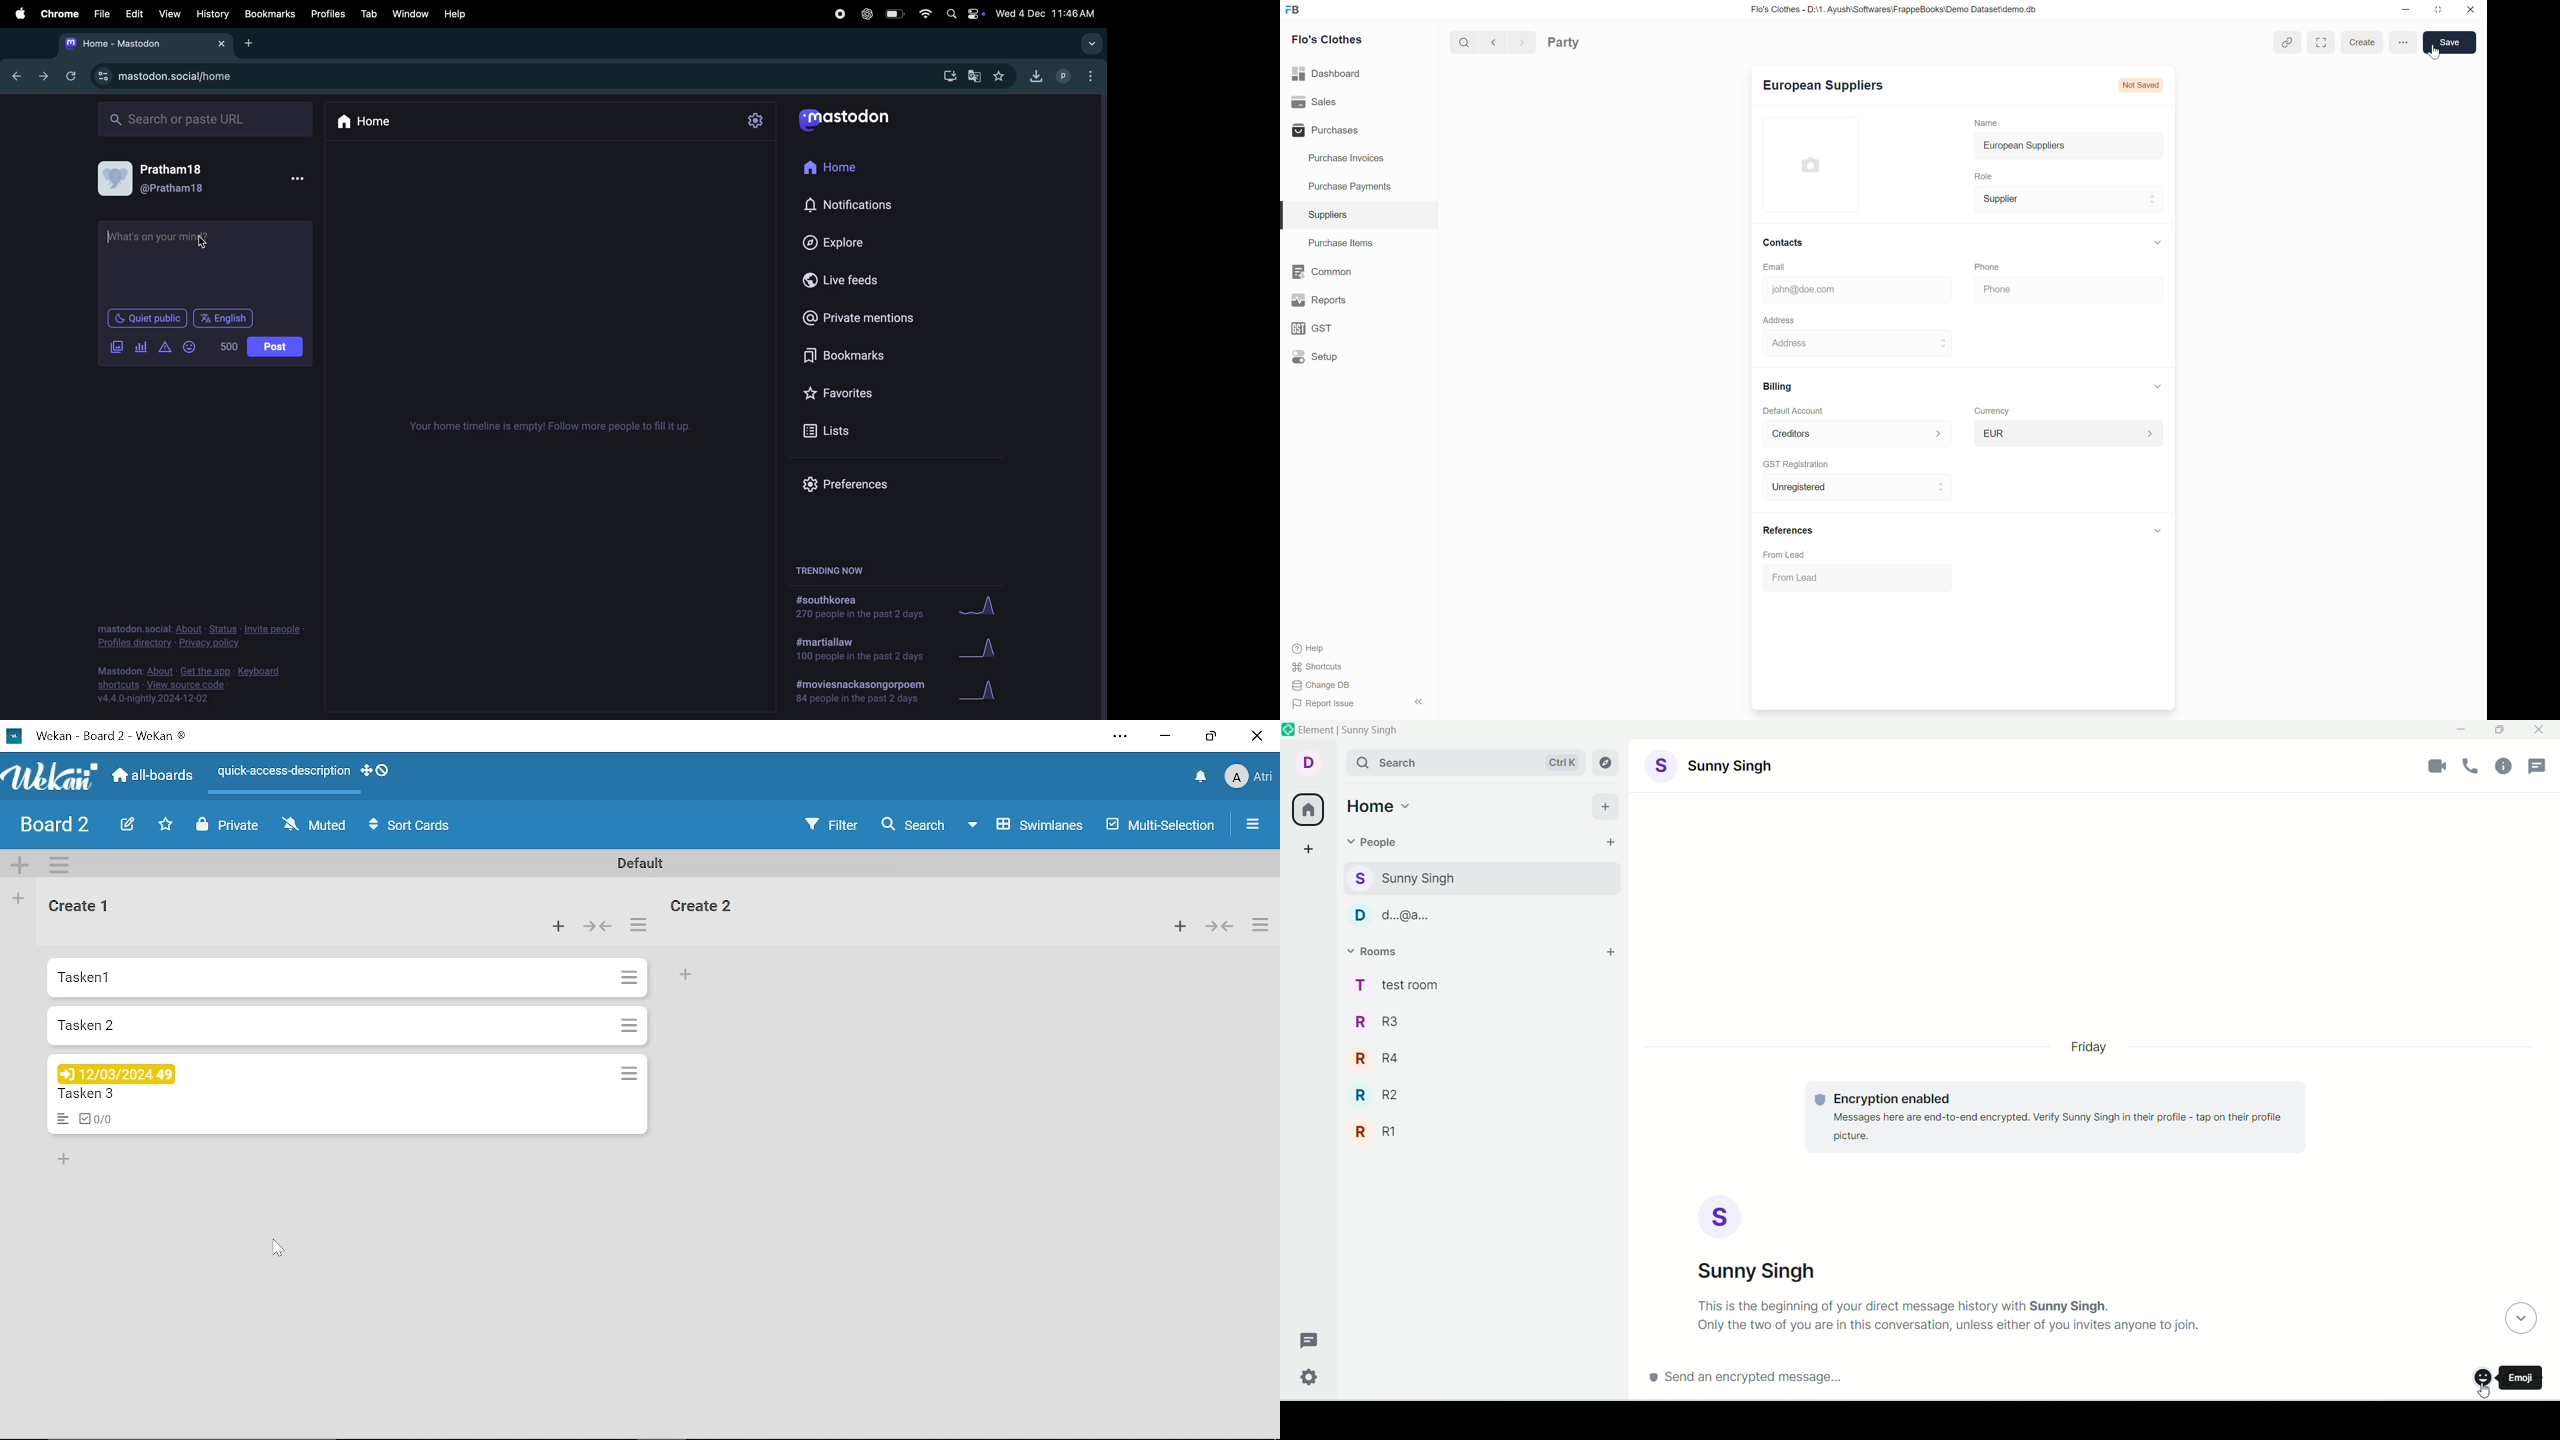  What do you see at coordinates (1328, 39) in the screenshot?
I see `flo's clothes` at bounding box center [1328, 39].